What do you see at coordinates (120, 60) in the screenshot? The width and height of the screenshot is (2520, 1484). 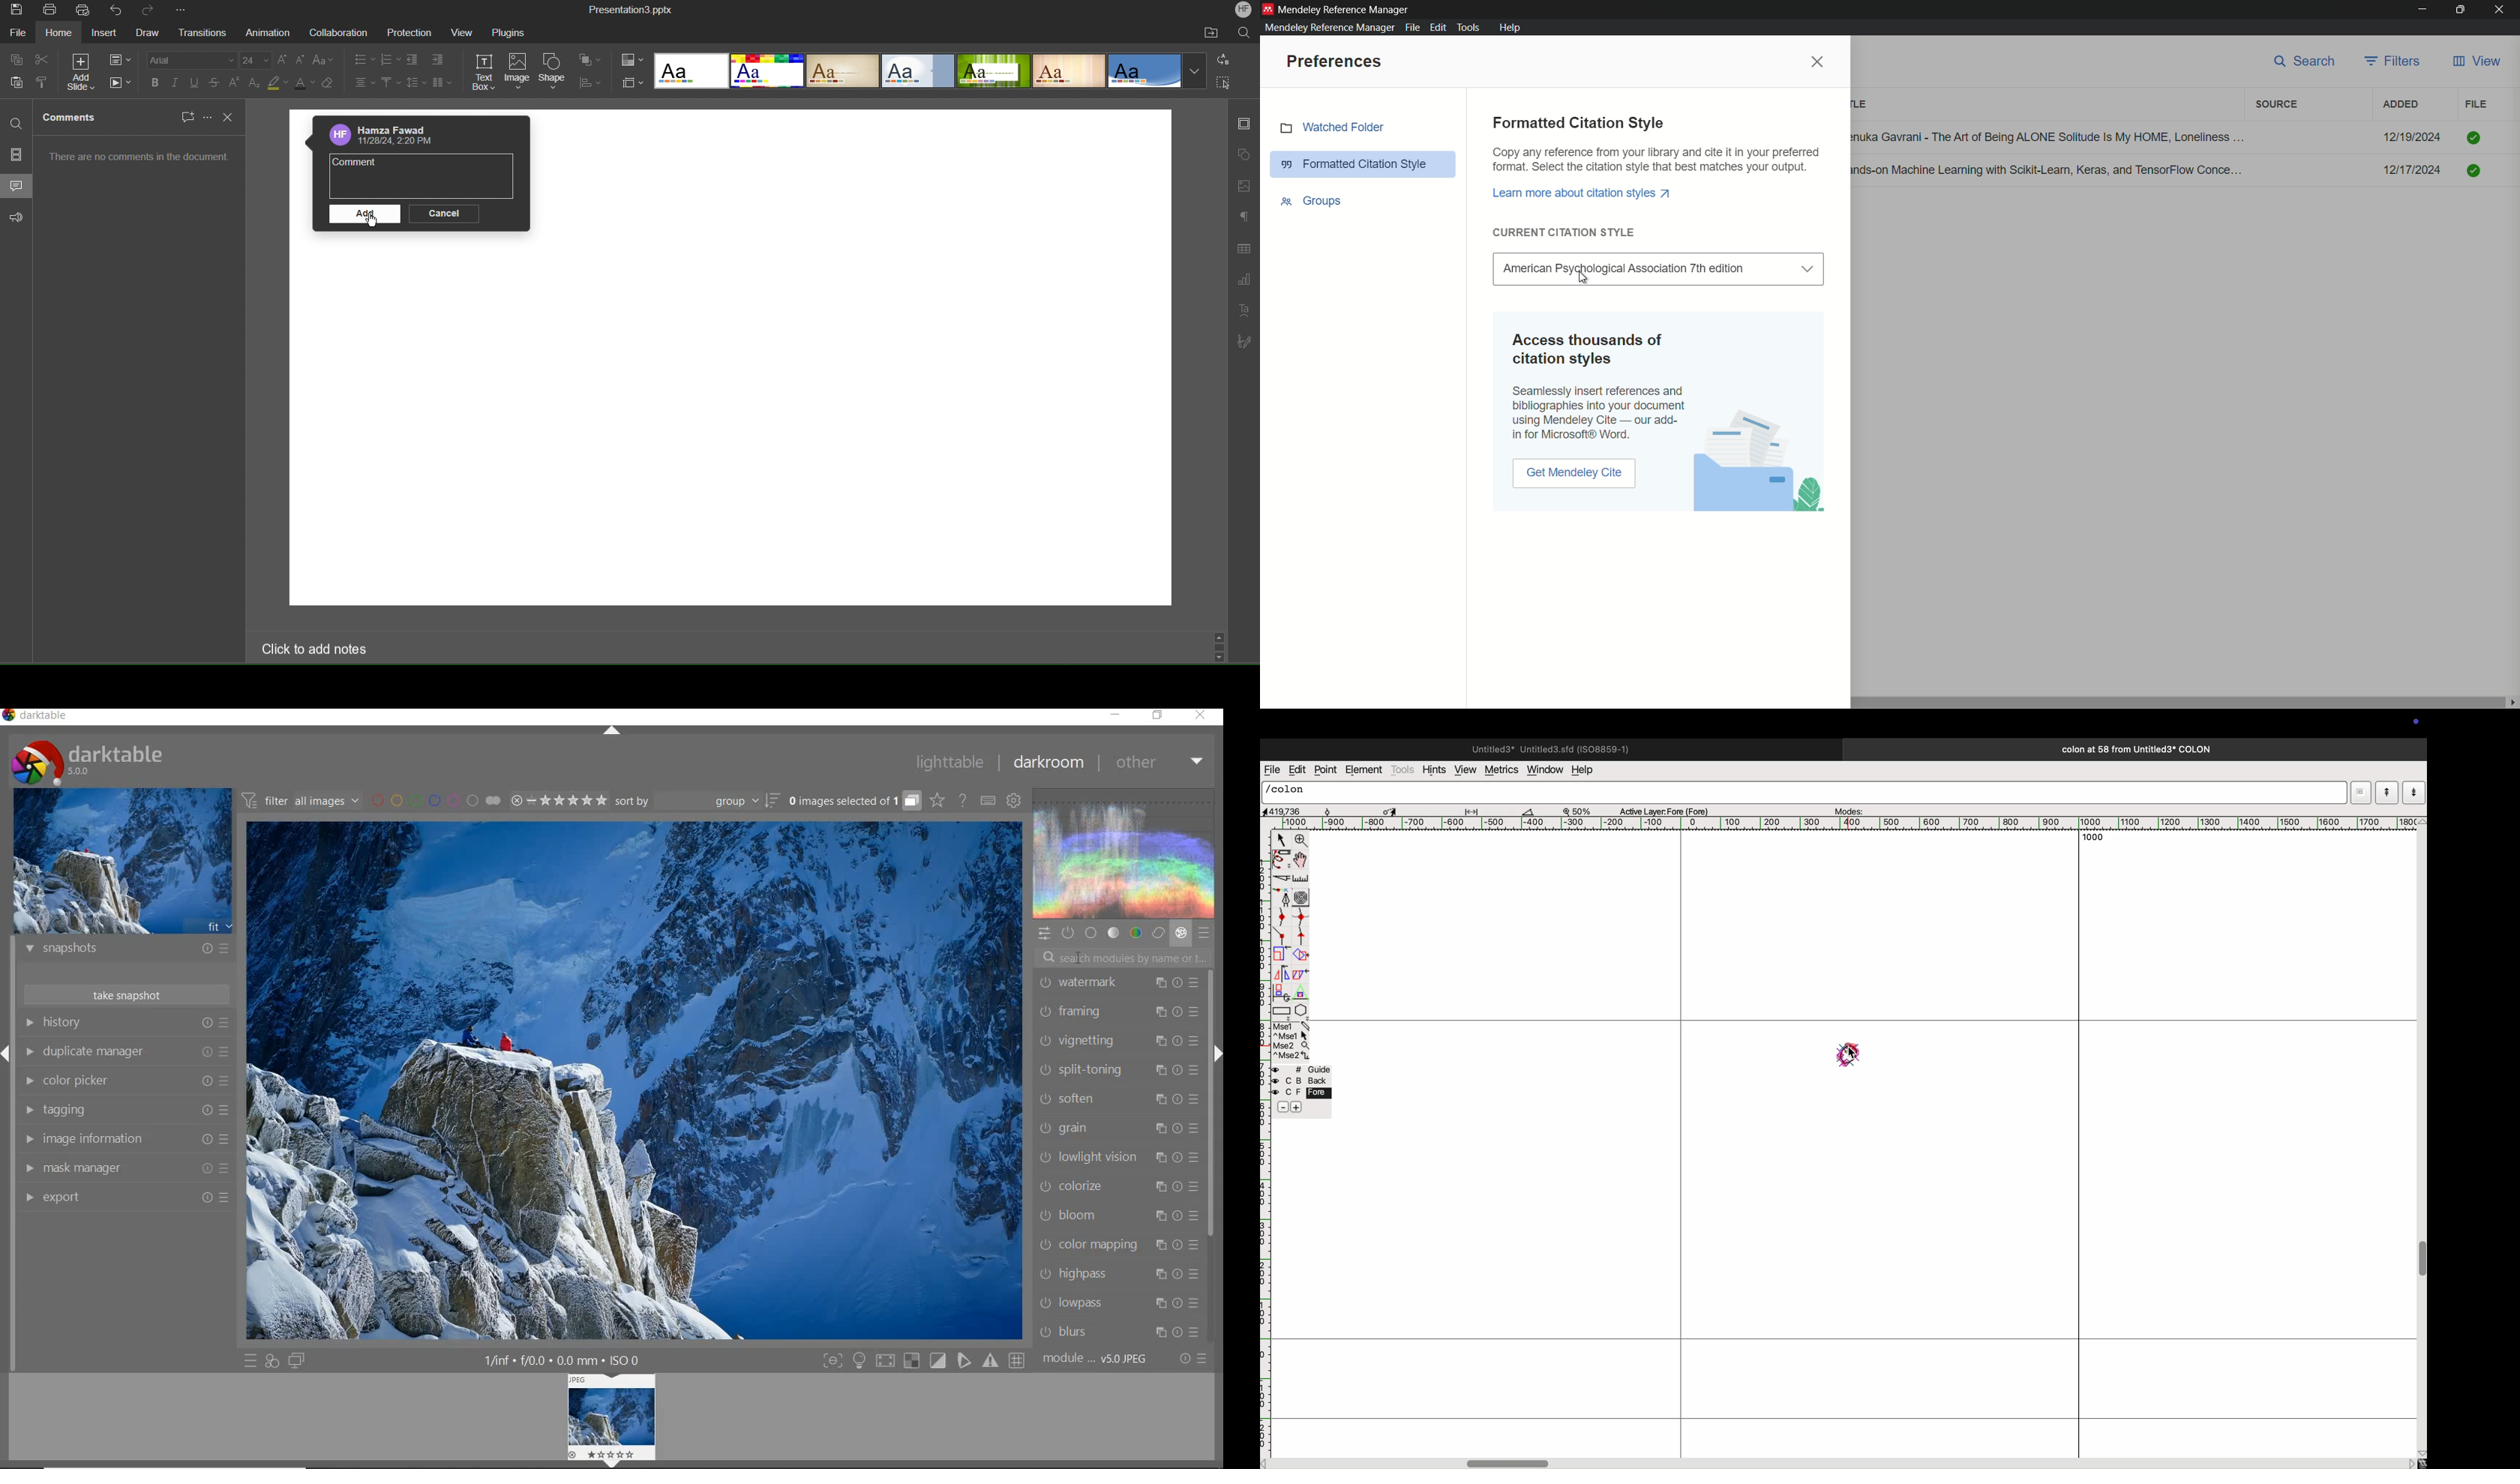 I see `Slide Settings` at bounding box center [120, 60].